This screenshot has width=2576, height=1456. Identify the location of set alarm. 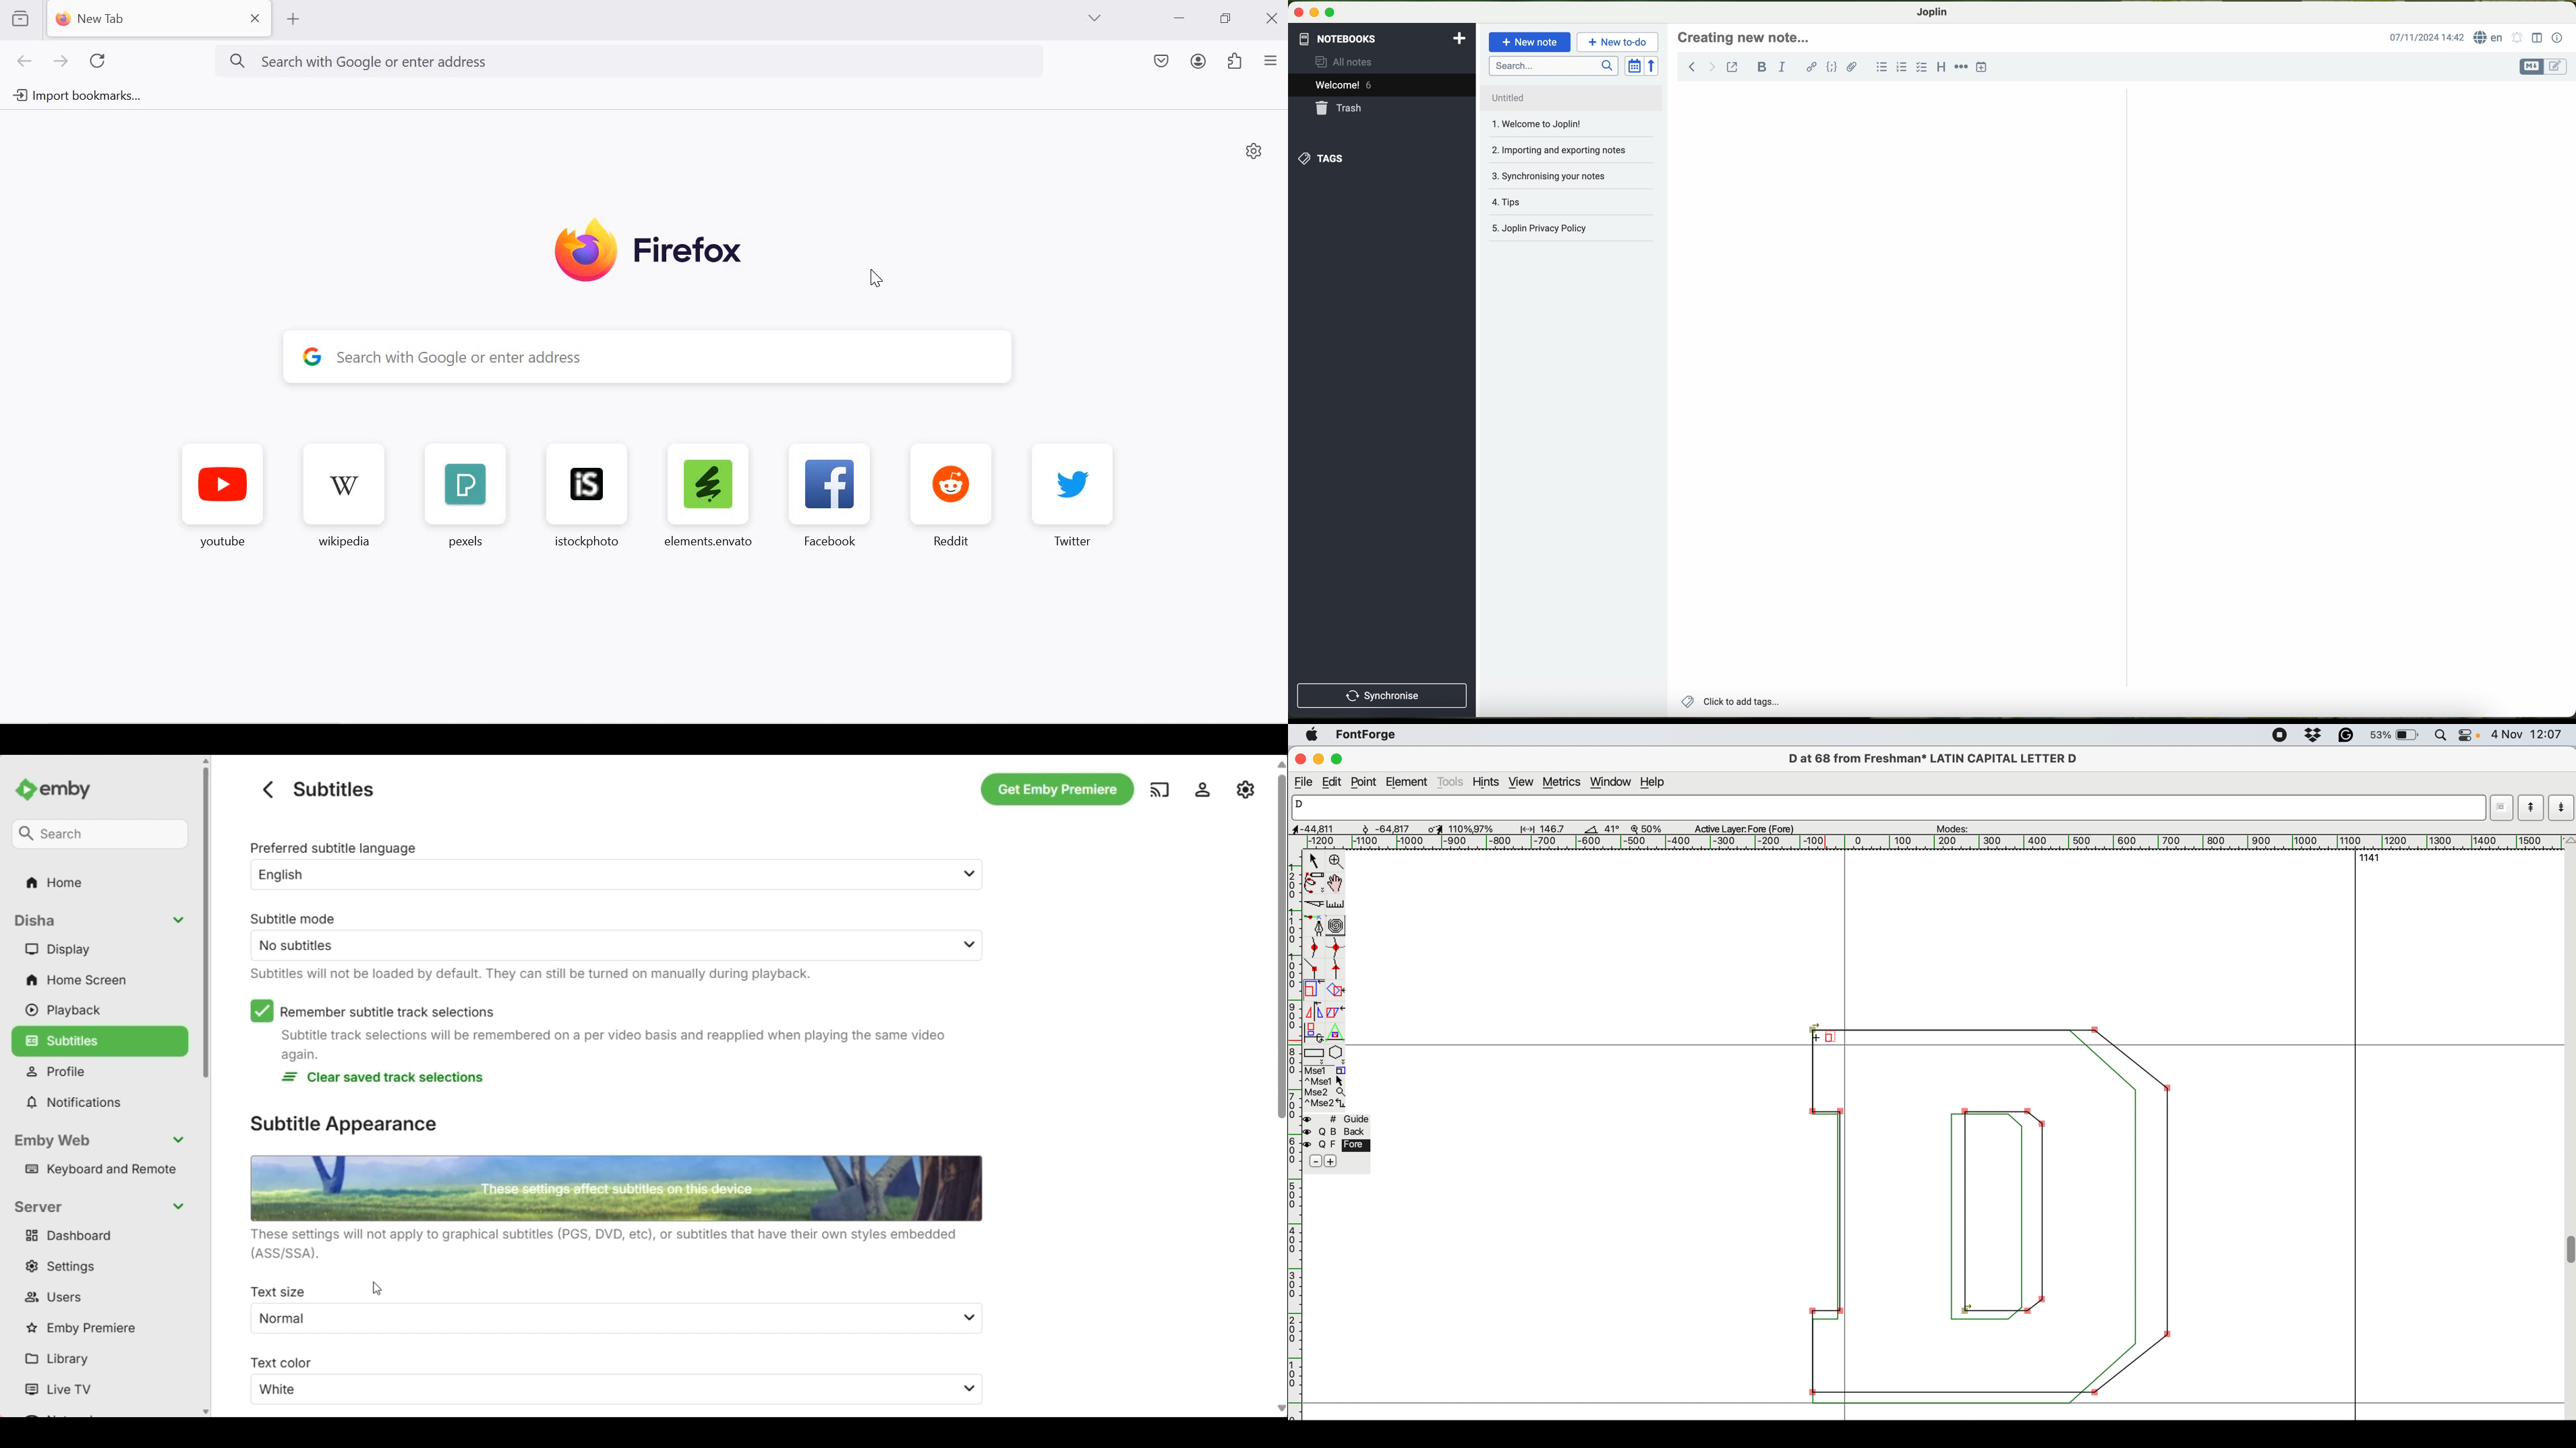
(2517, 39).